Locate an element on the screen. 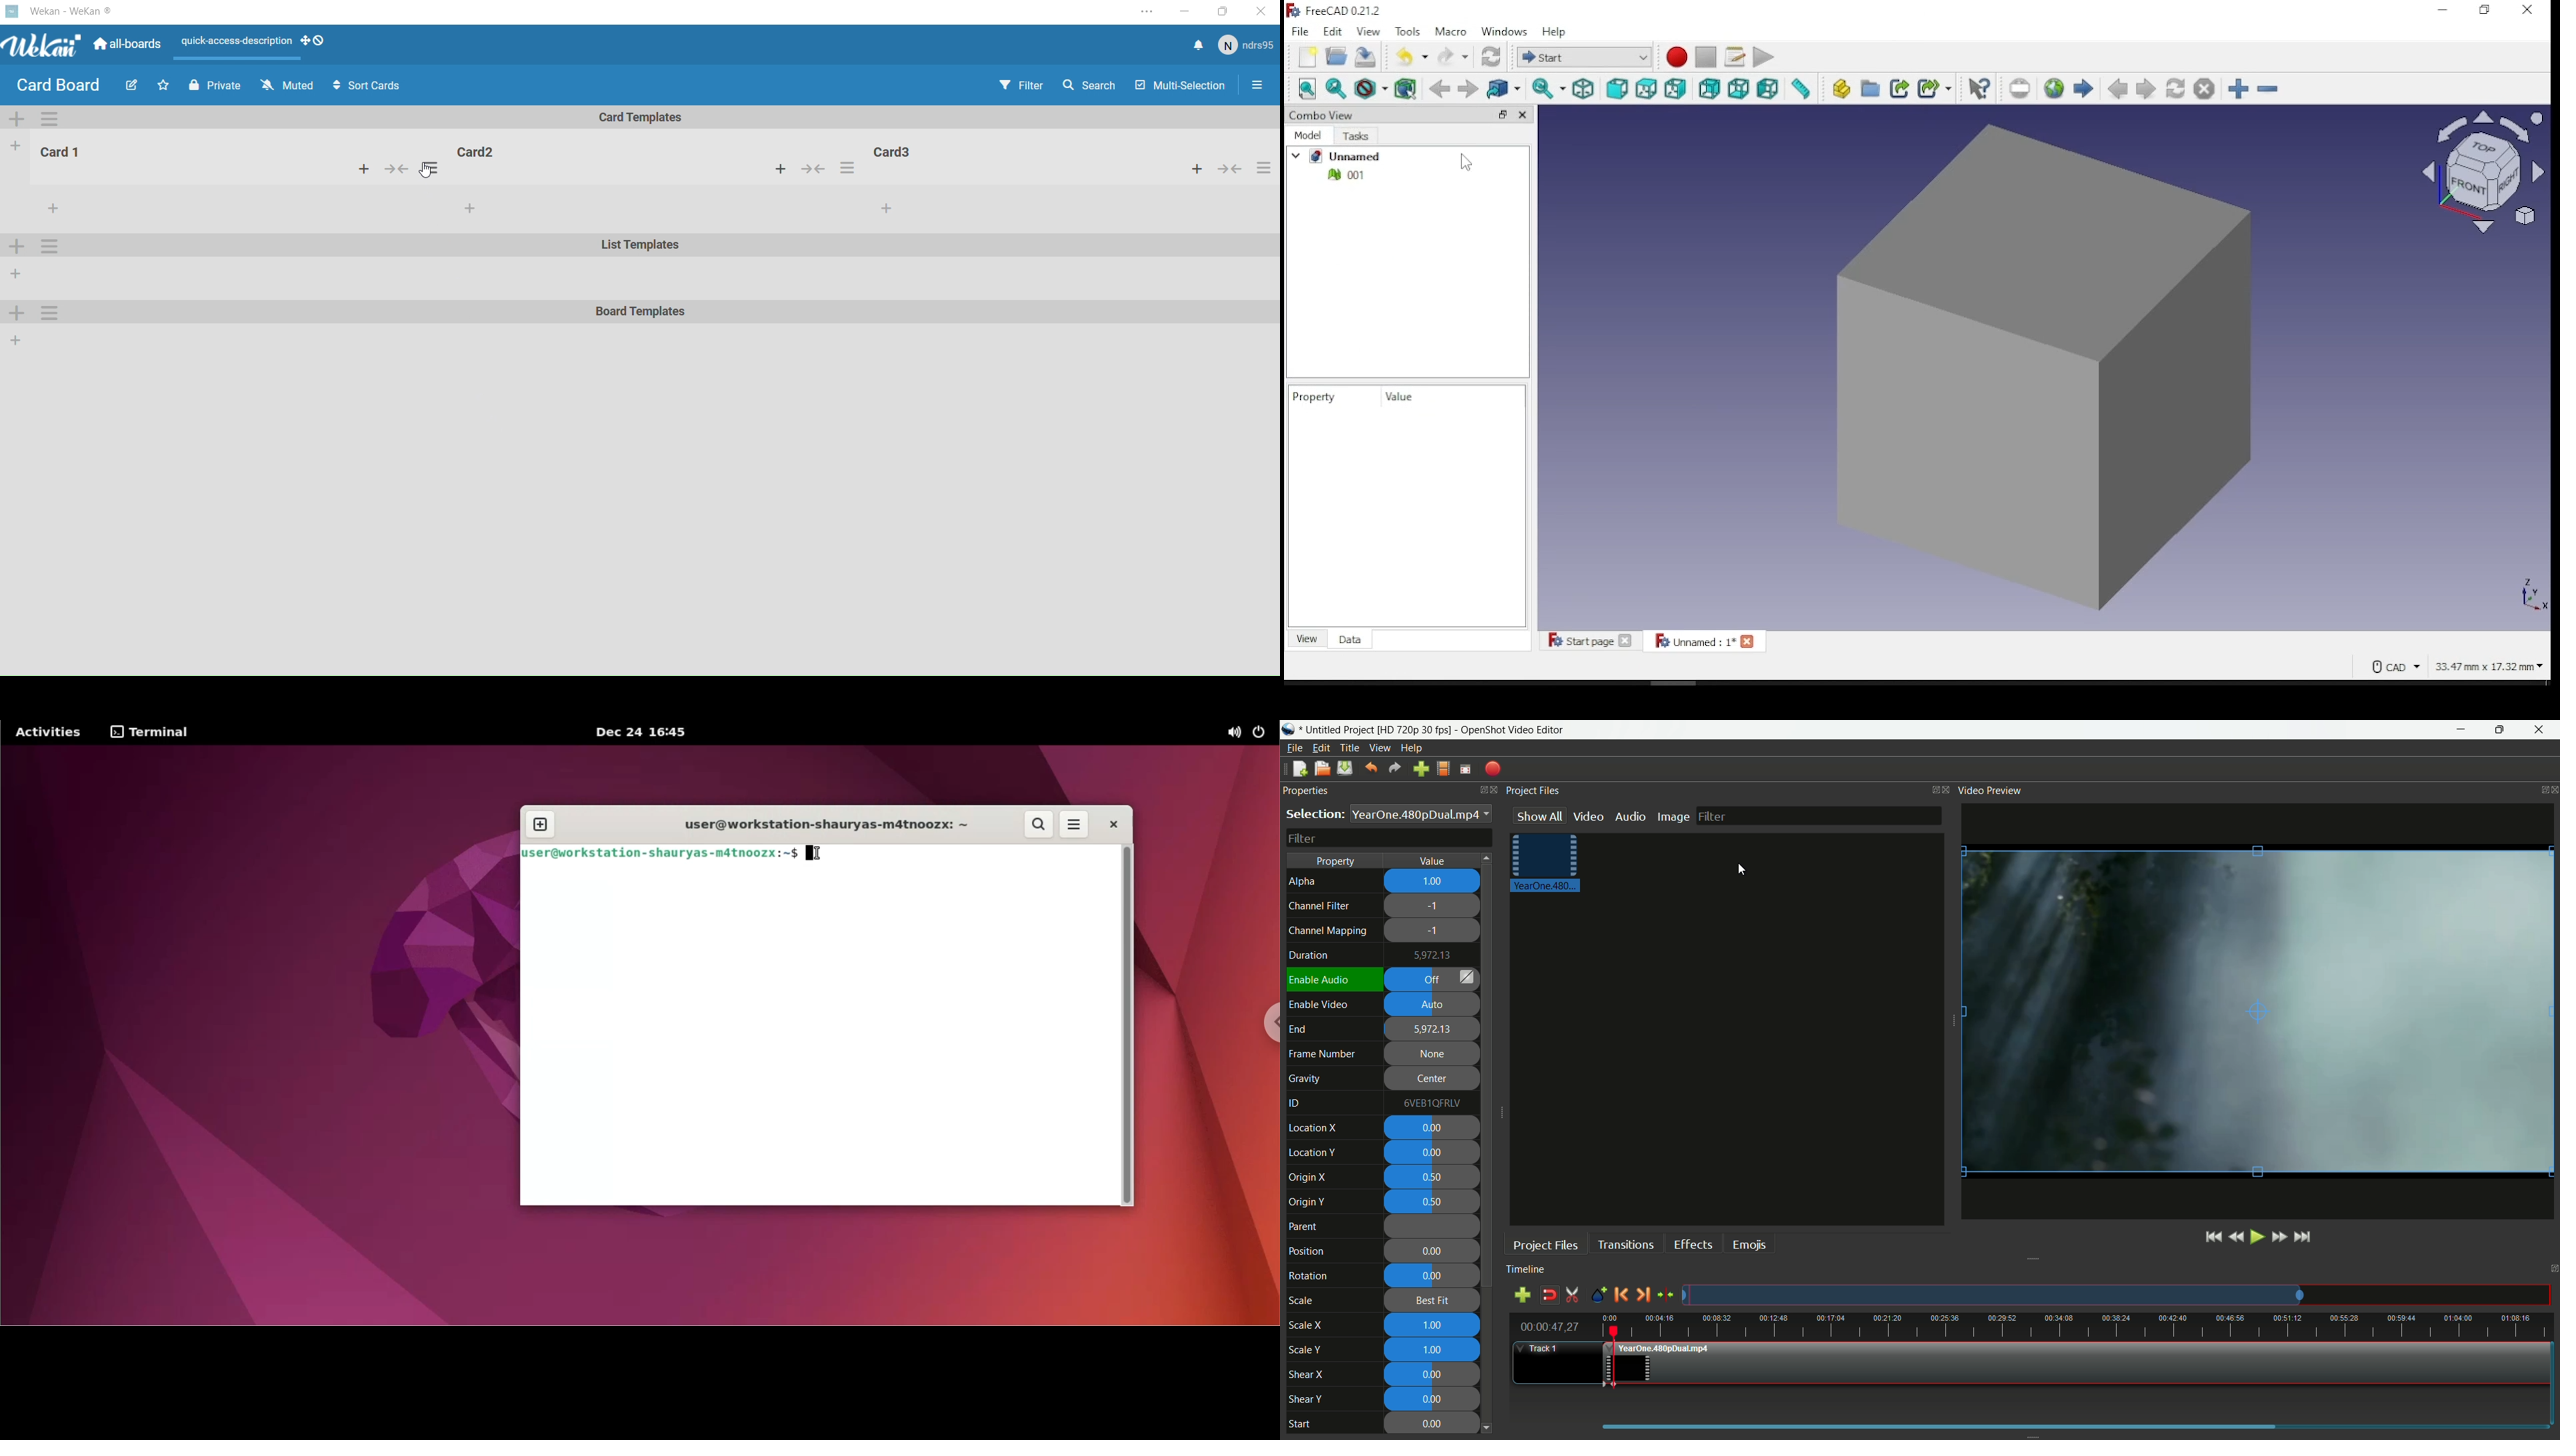 The height and width of the screenshot is (1456, 2576). view is located at coordinates (1308, 638).